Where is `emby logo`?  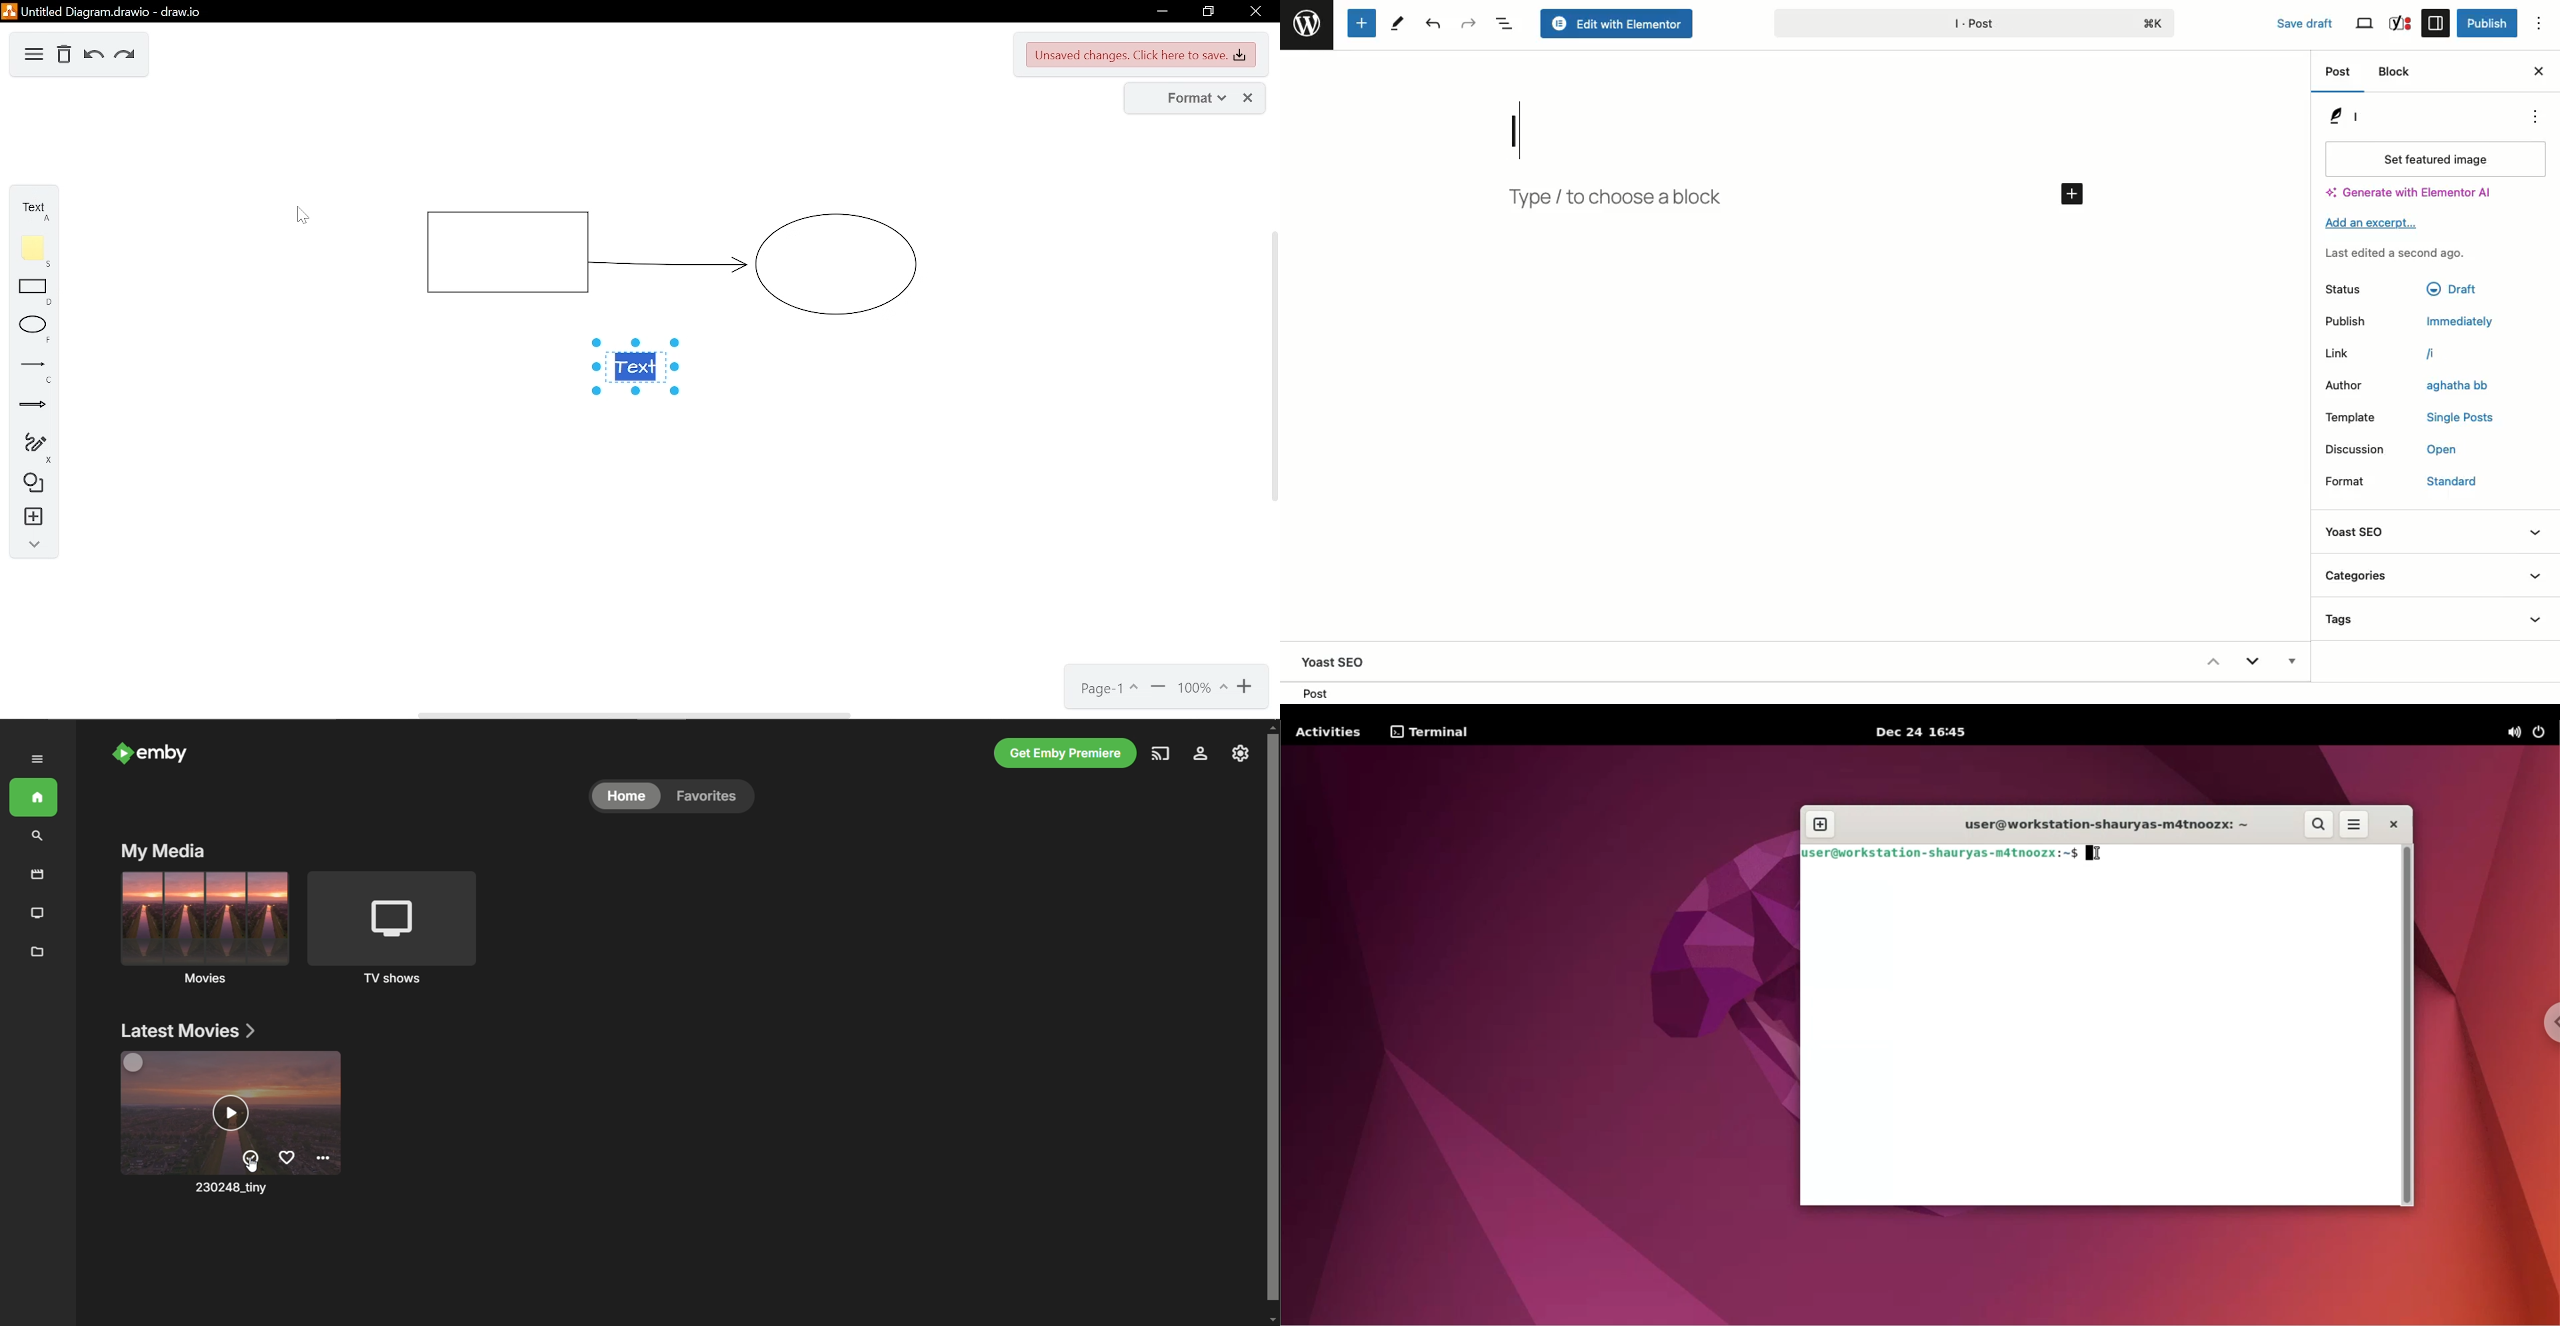 emby logo is located at coordinates (119, 753).